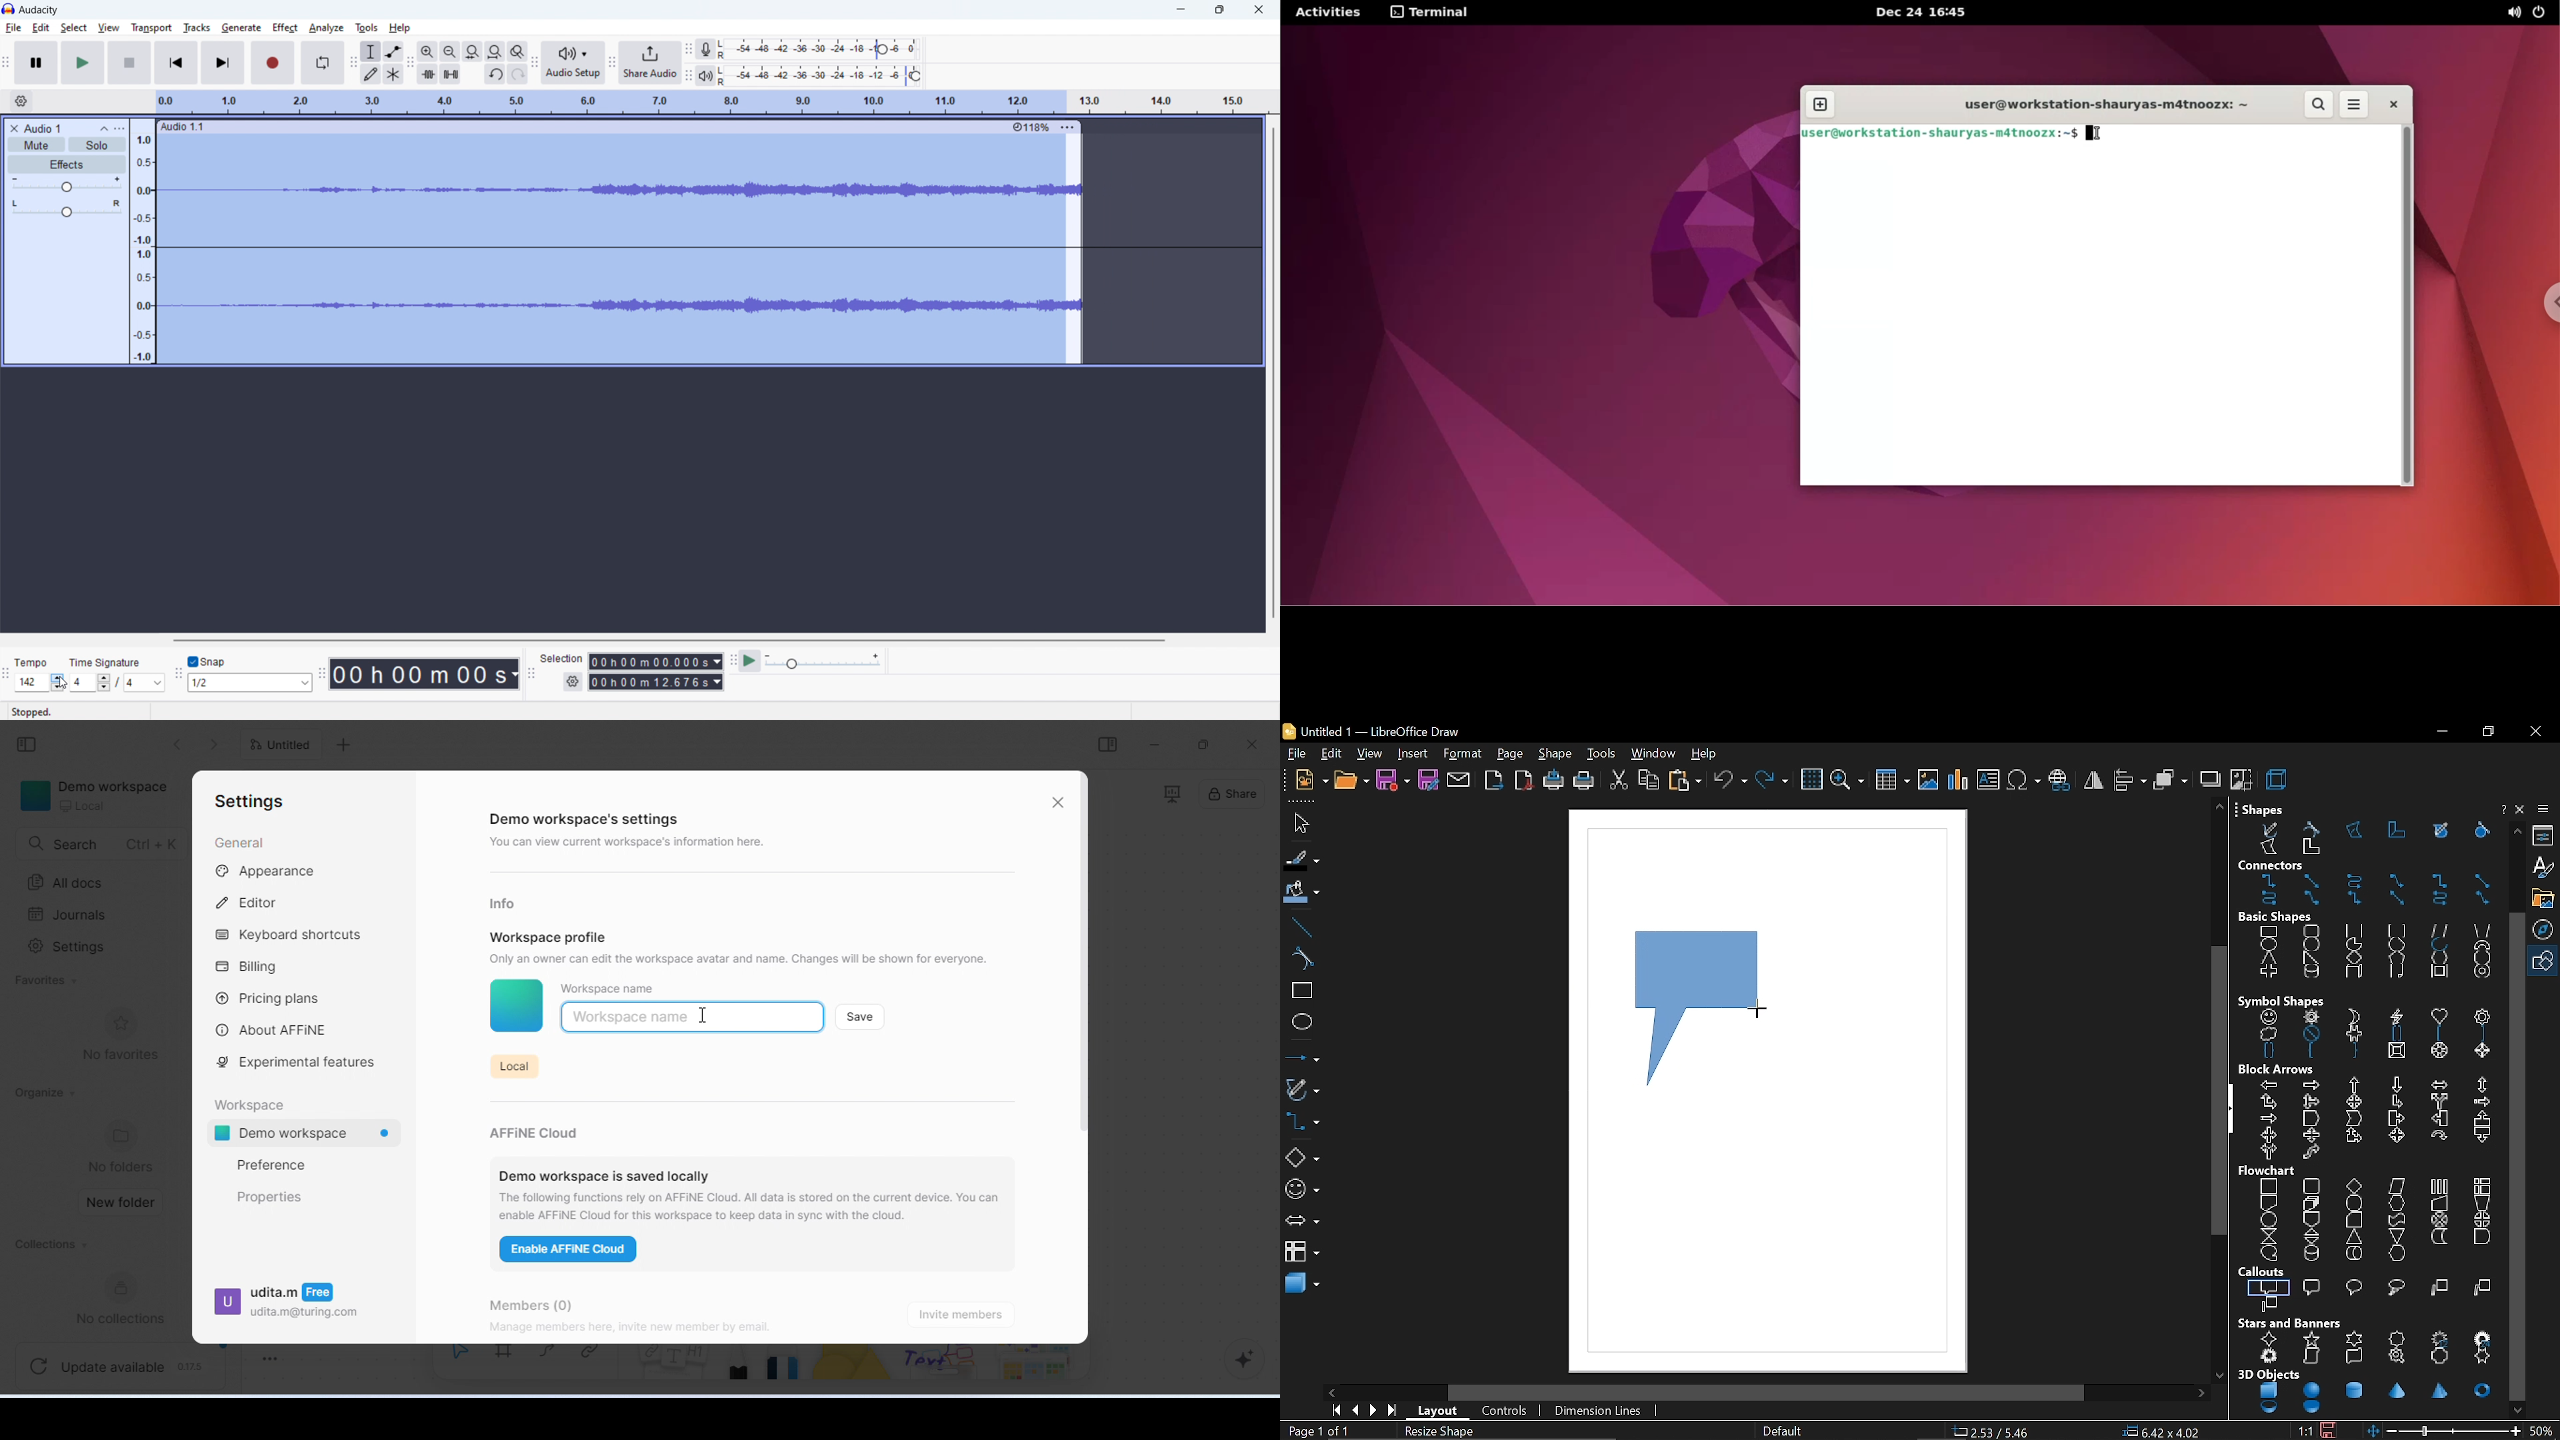 The height and width of the screenshot is (1456, 2576). I want to click on right arrow callout, so click(2395, 1119).